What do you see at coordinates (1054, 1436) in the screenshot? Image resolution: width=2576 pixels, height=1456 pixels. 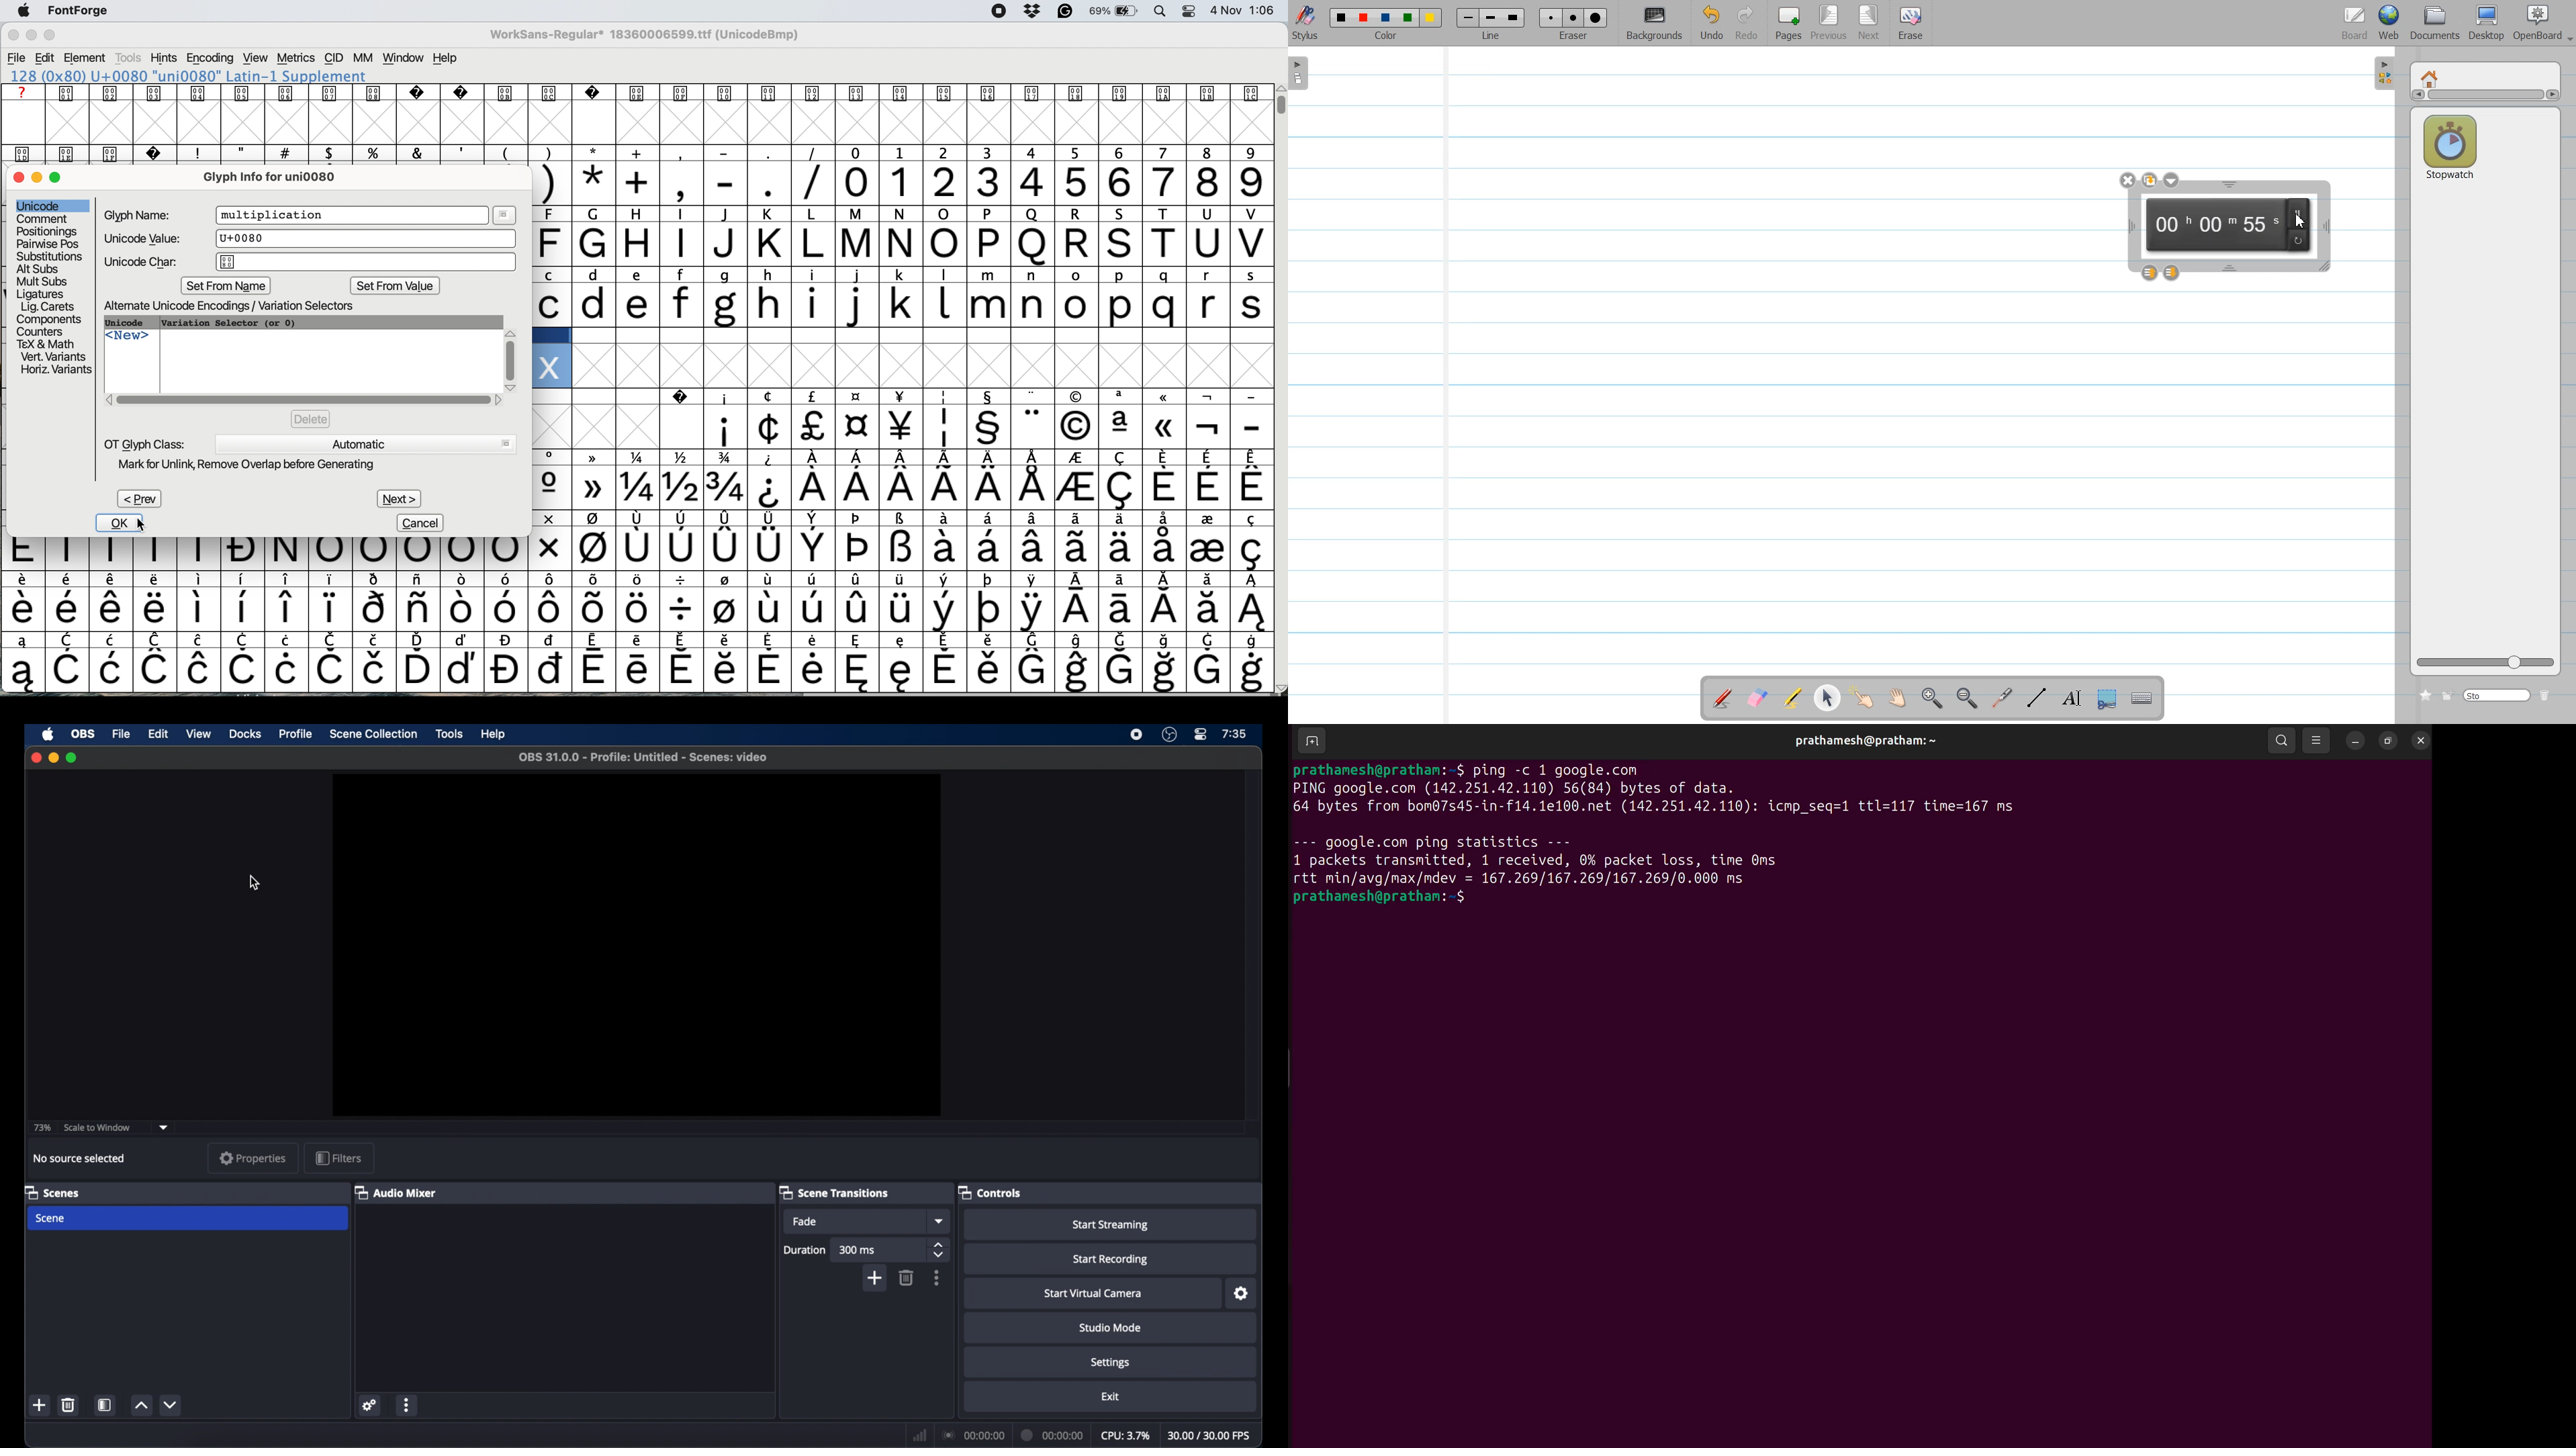 I see `duration` at bounding box center [1054, 1436].